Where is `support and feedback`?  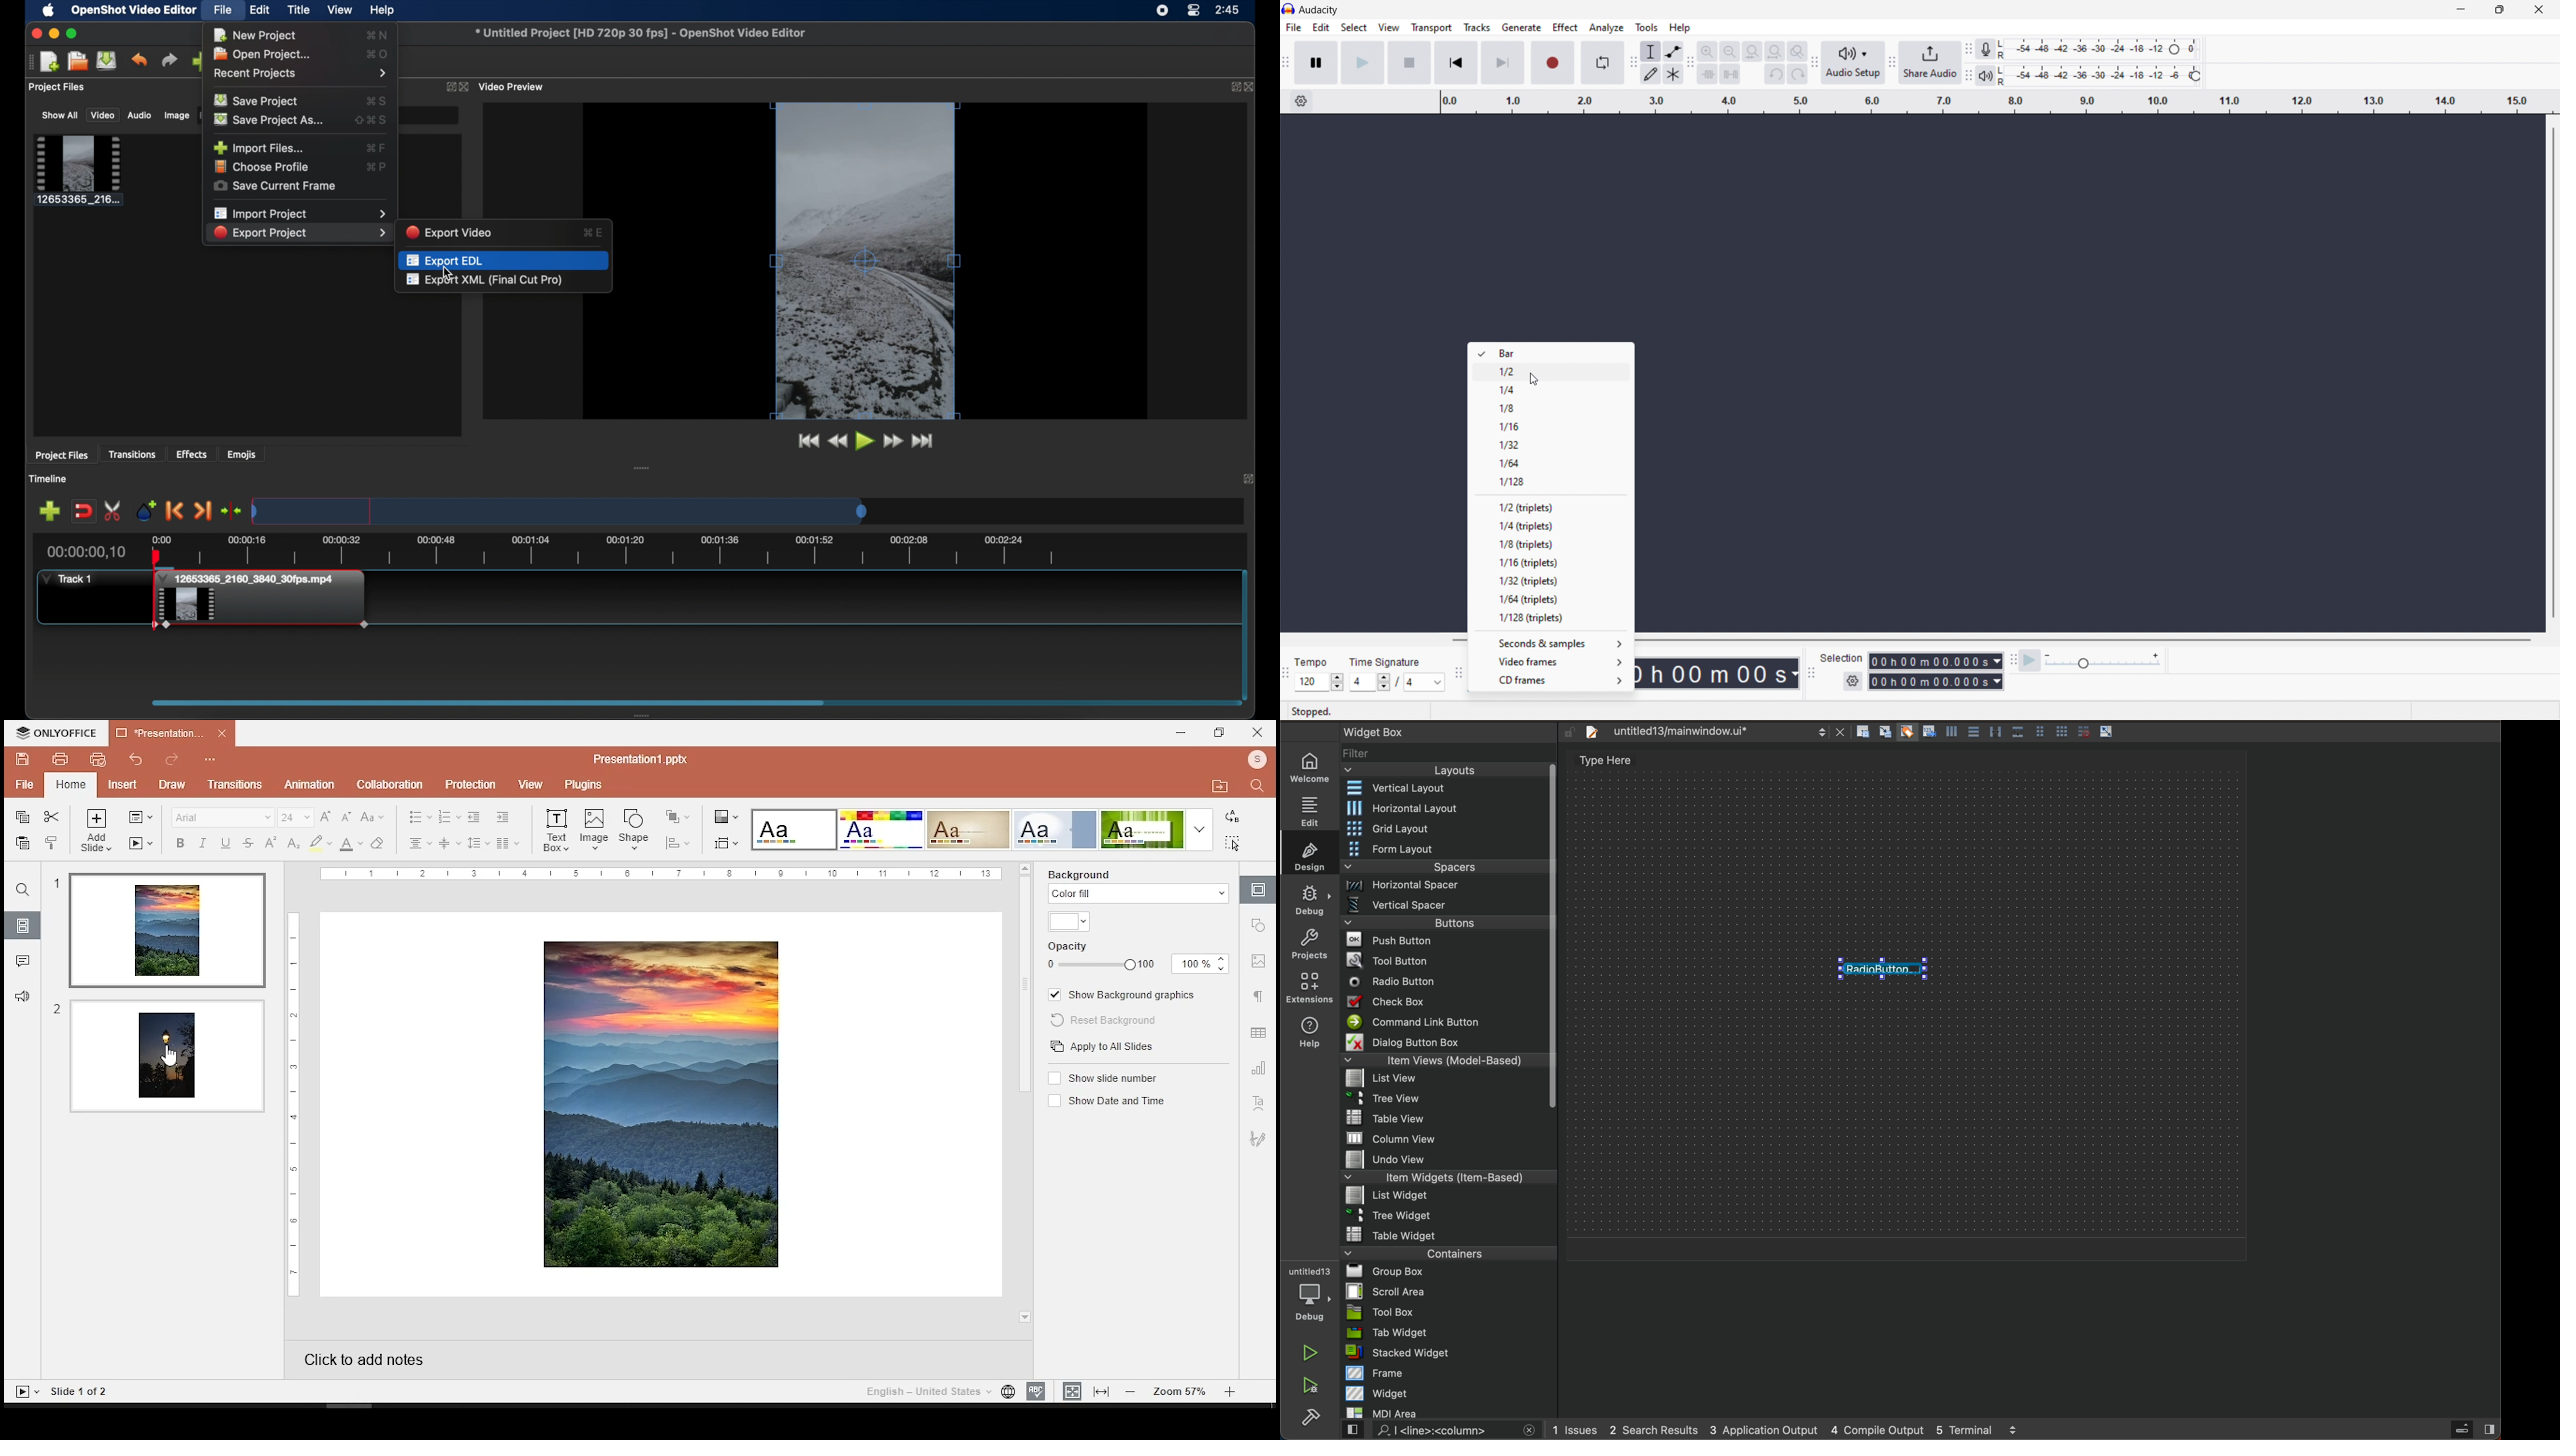 support and feedback is located at coordinates (22, 995).